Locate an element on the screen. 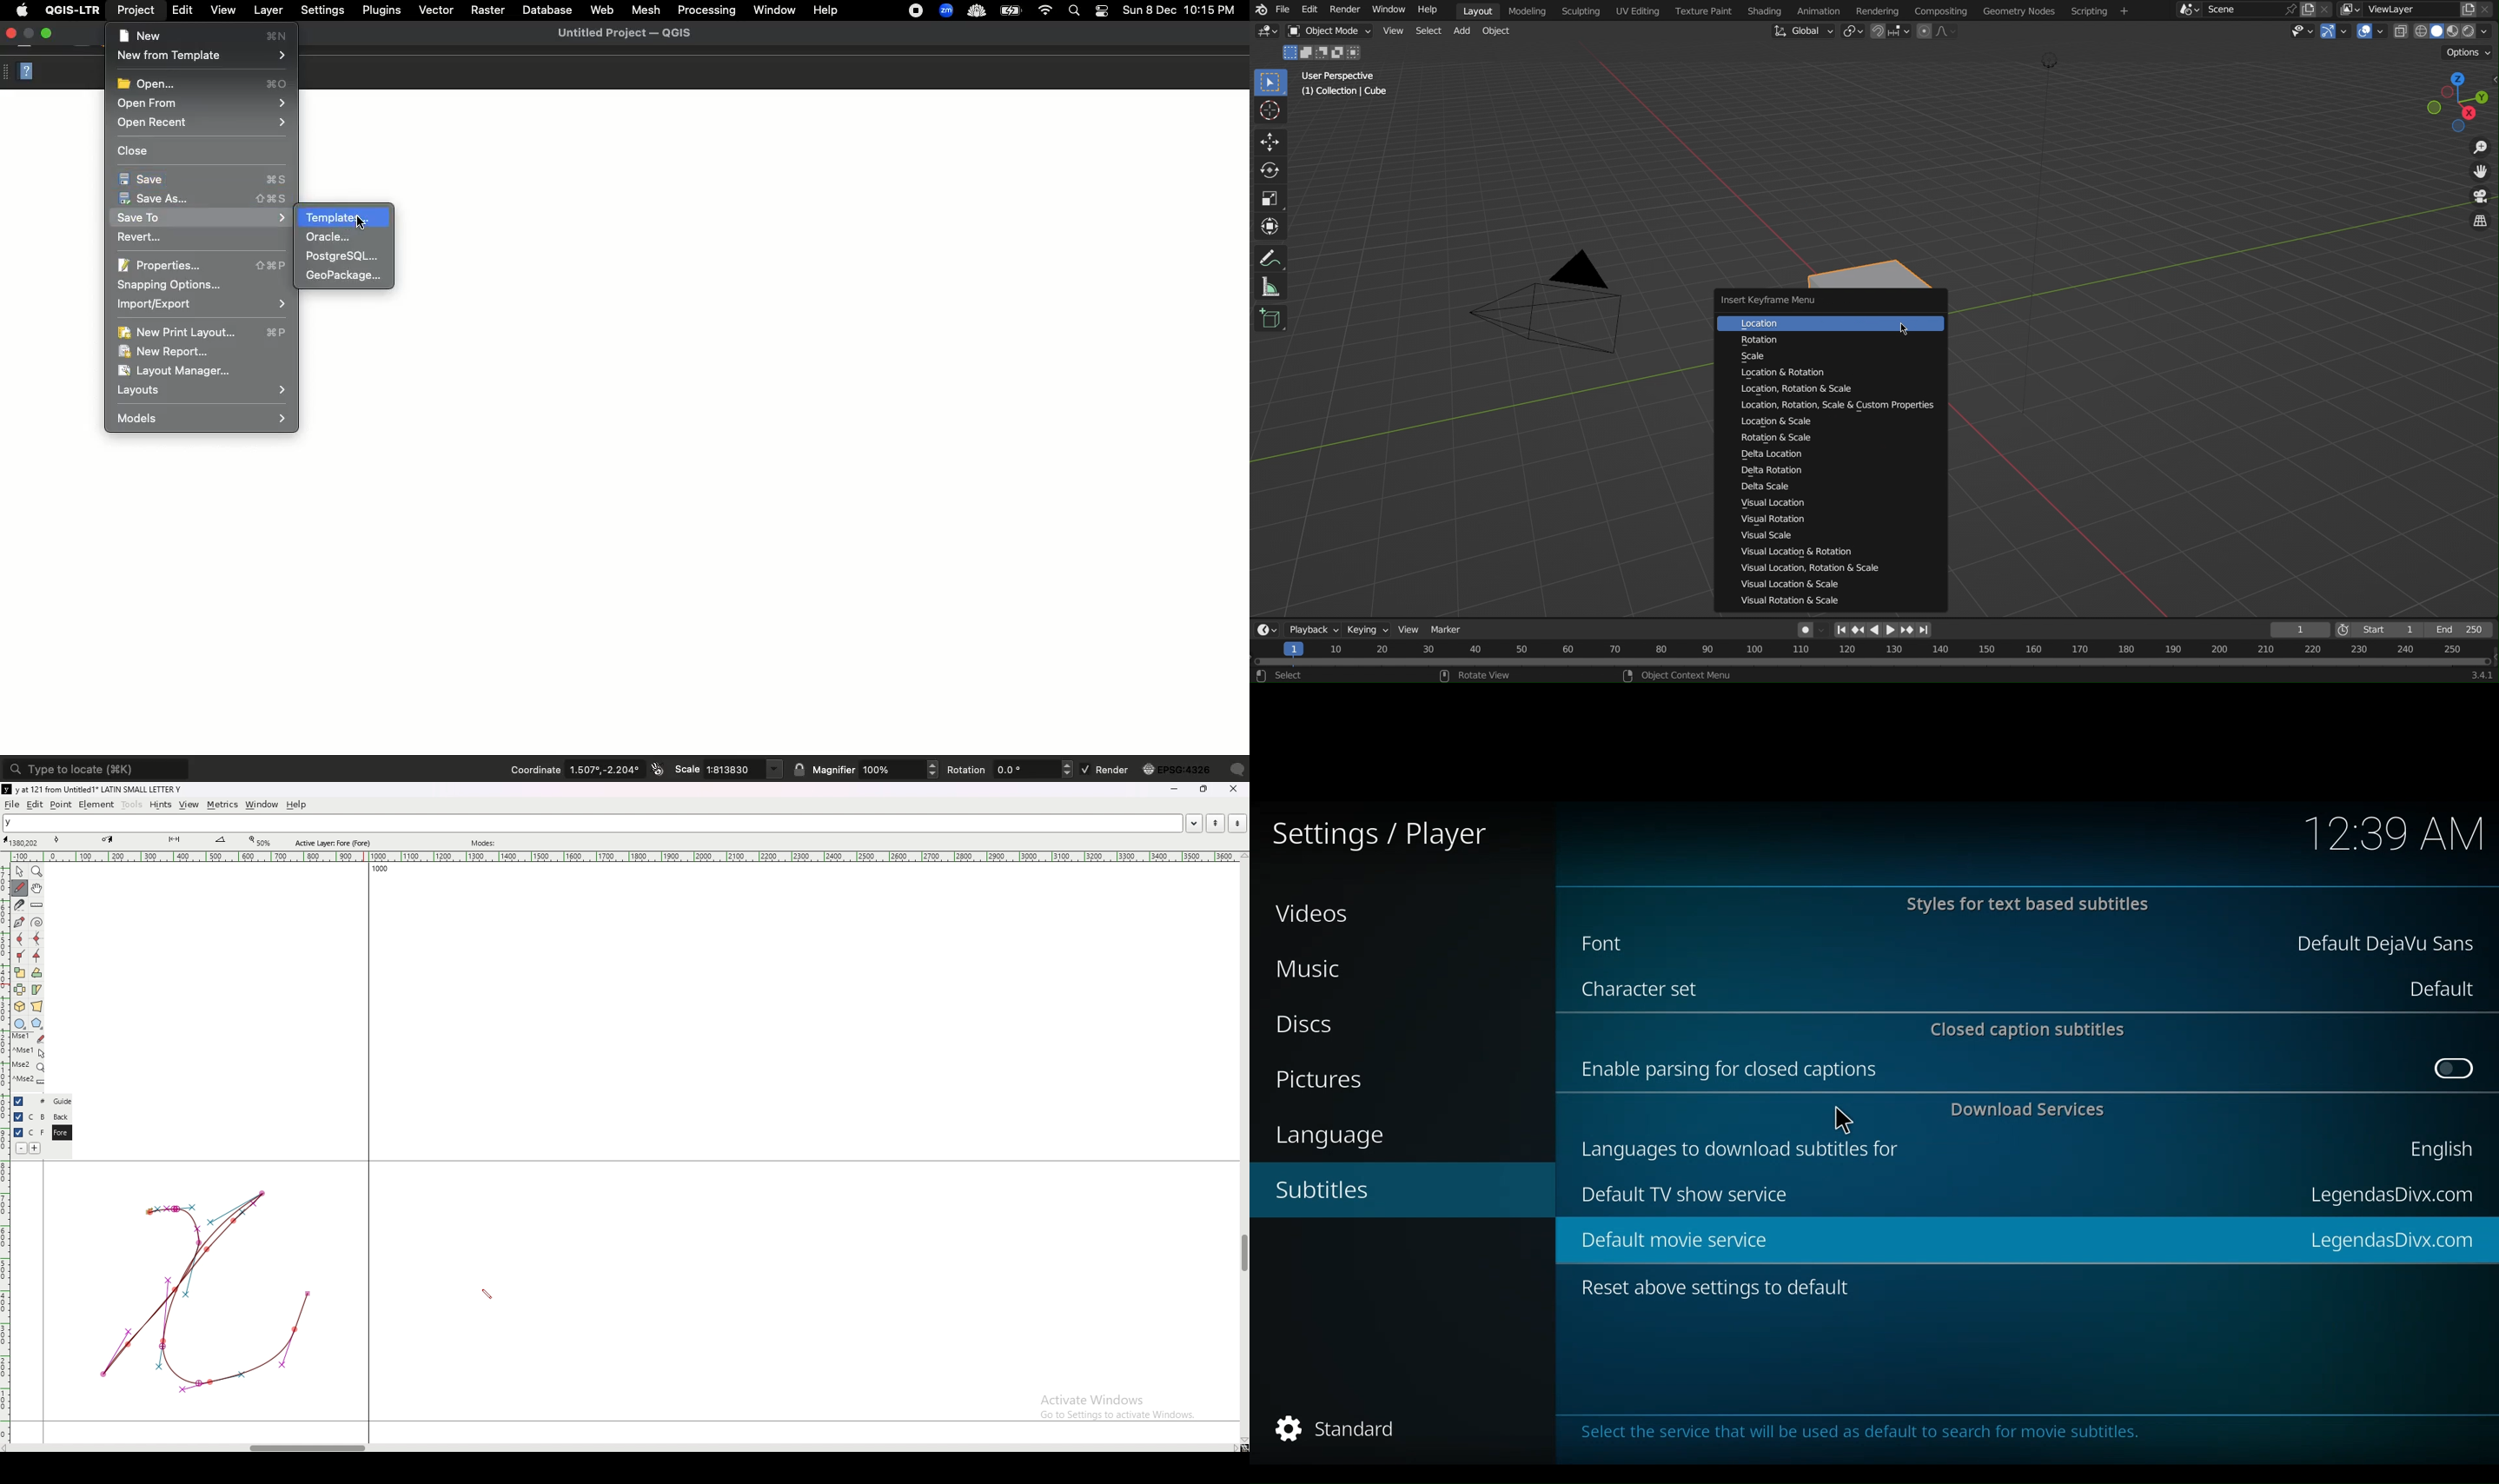  Previous is located at coordinates (1857, 631).